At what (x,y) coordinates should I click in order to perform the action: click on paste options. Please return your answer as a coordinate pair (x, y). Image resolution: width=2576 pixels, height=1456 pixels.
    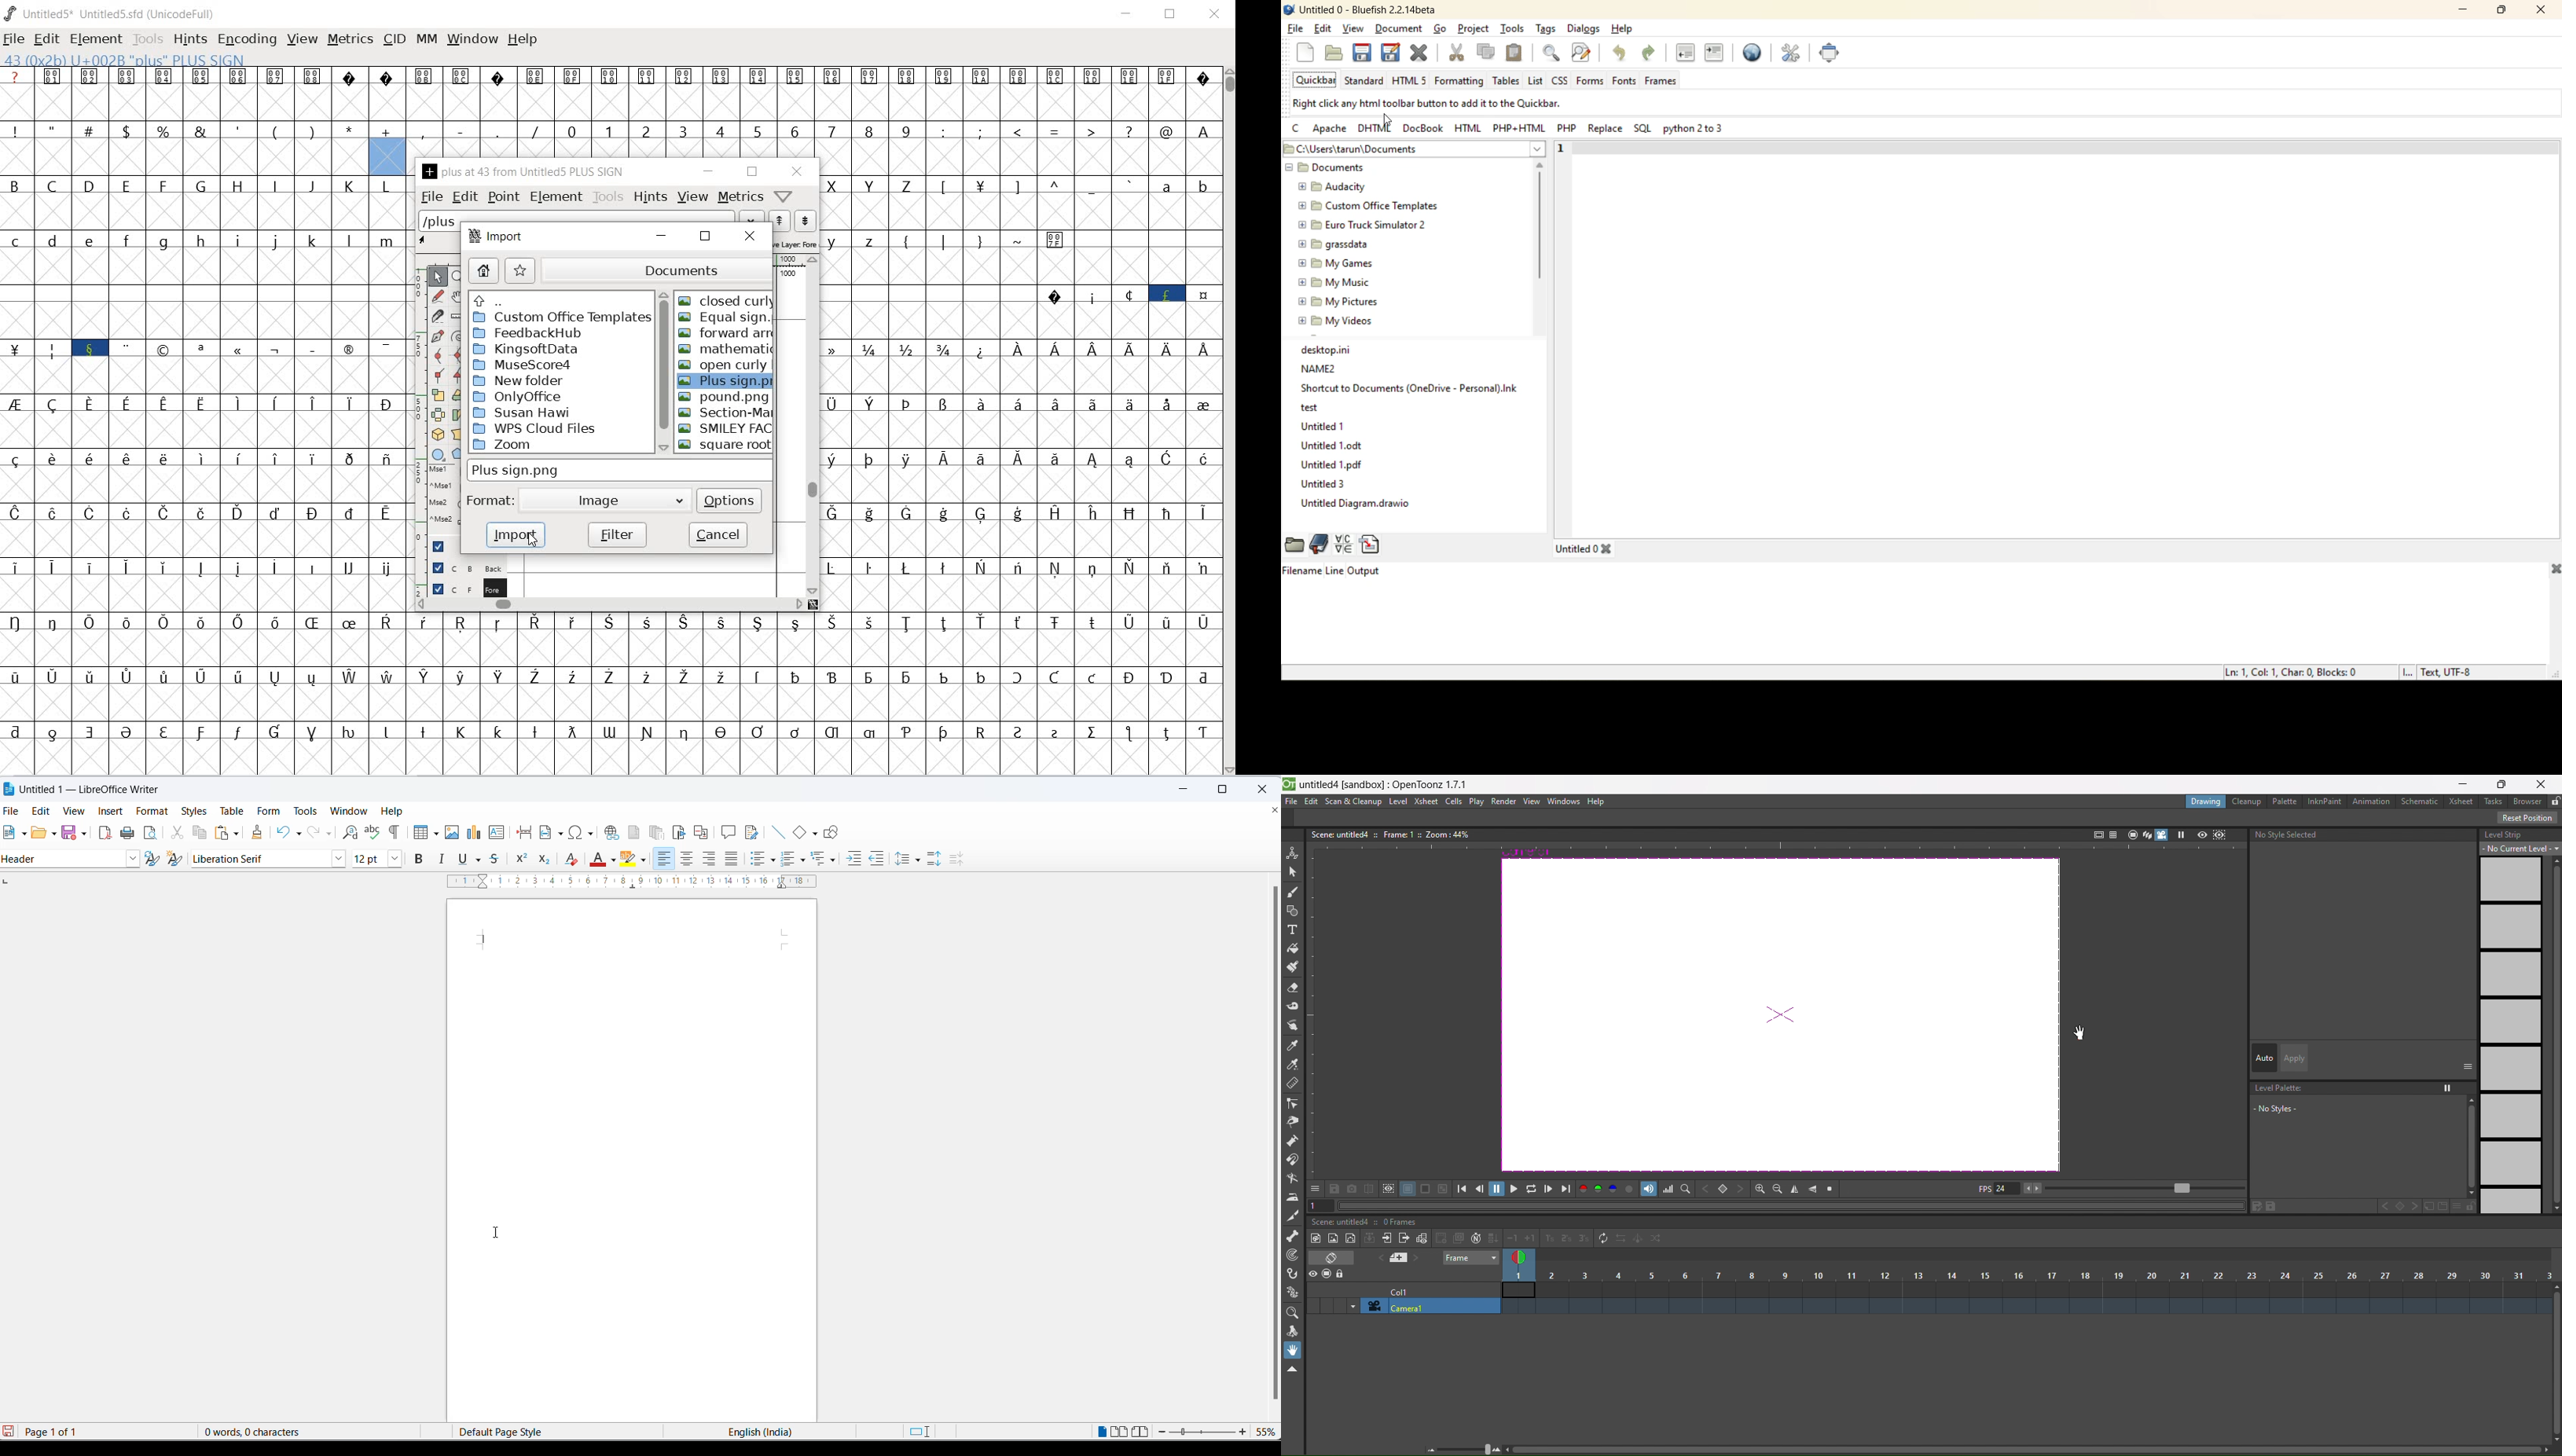
    Looking at the image, I should click on (221, 832).